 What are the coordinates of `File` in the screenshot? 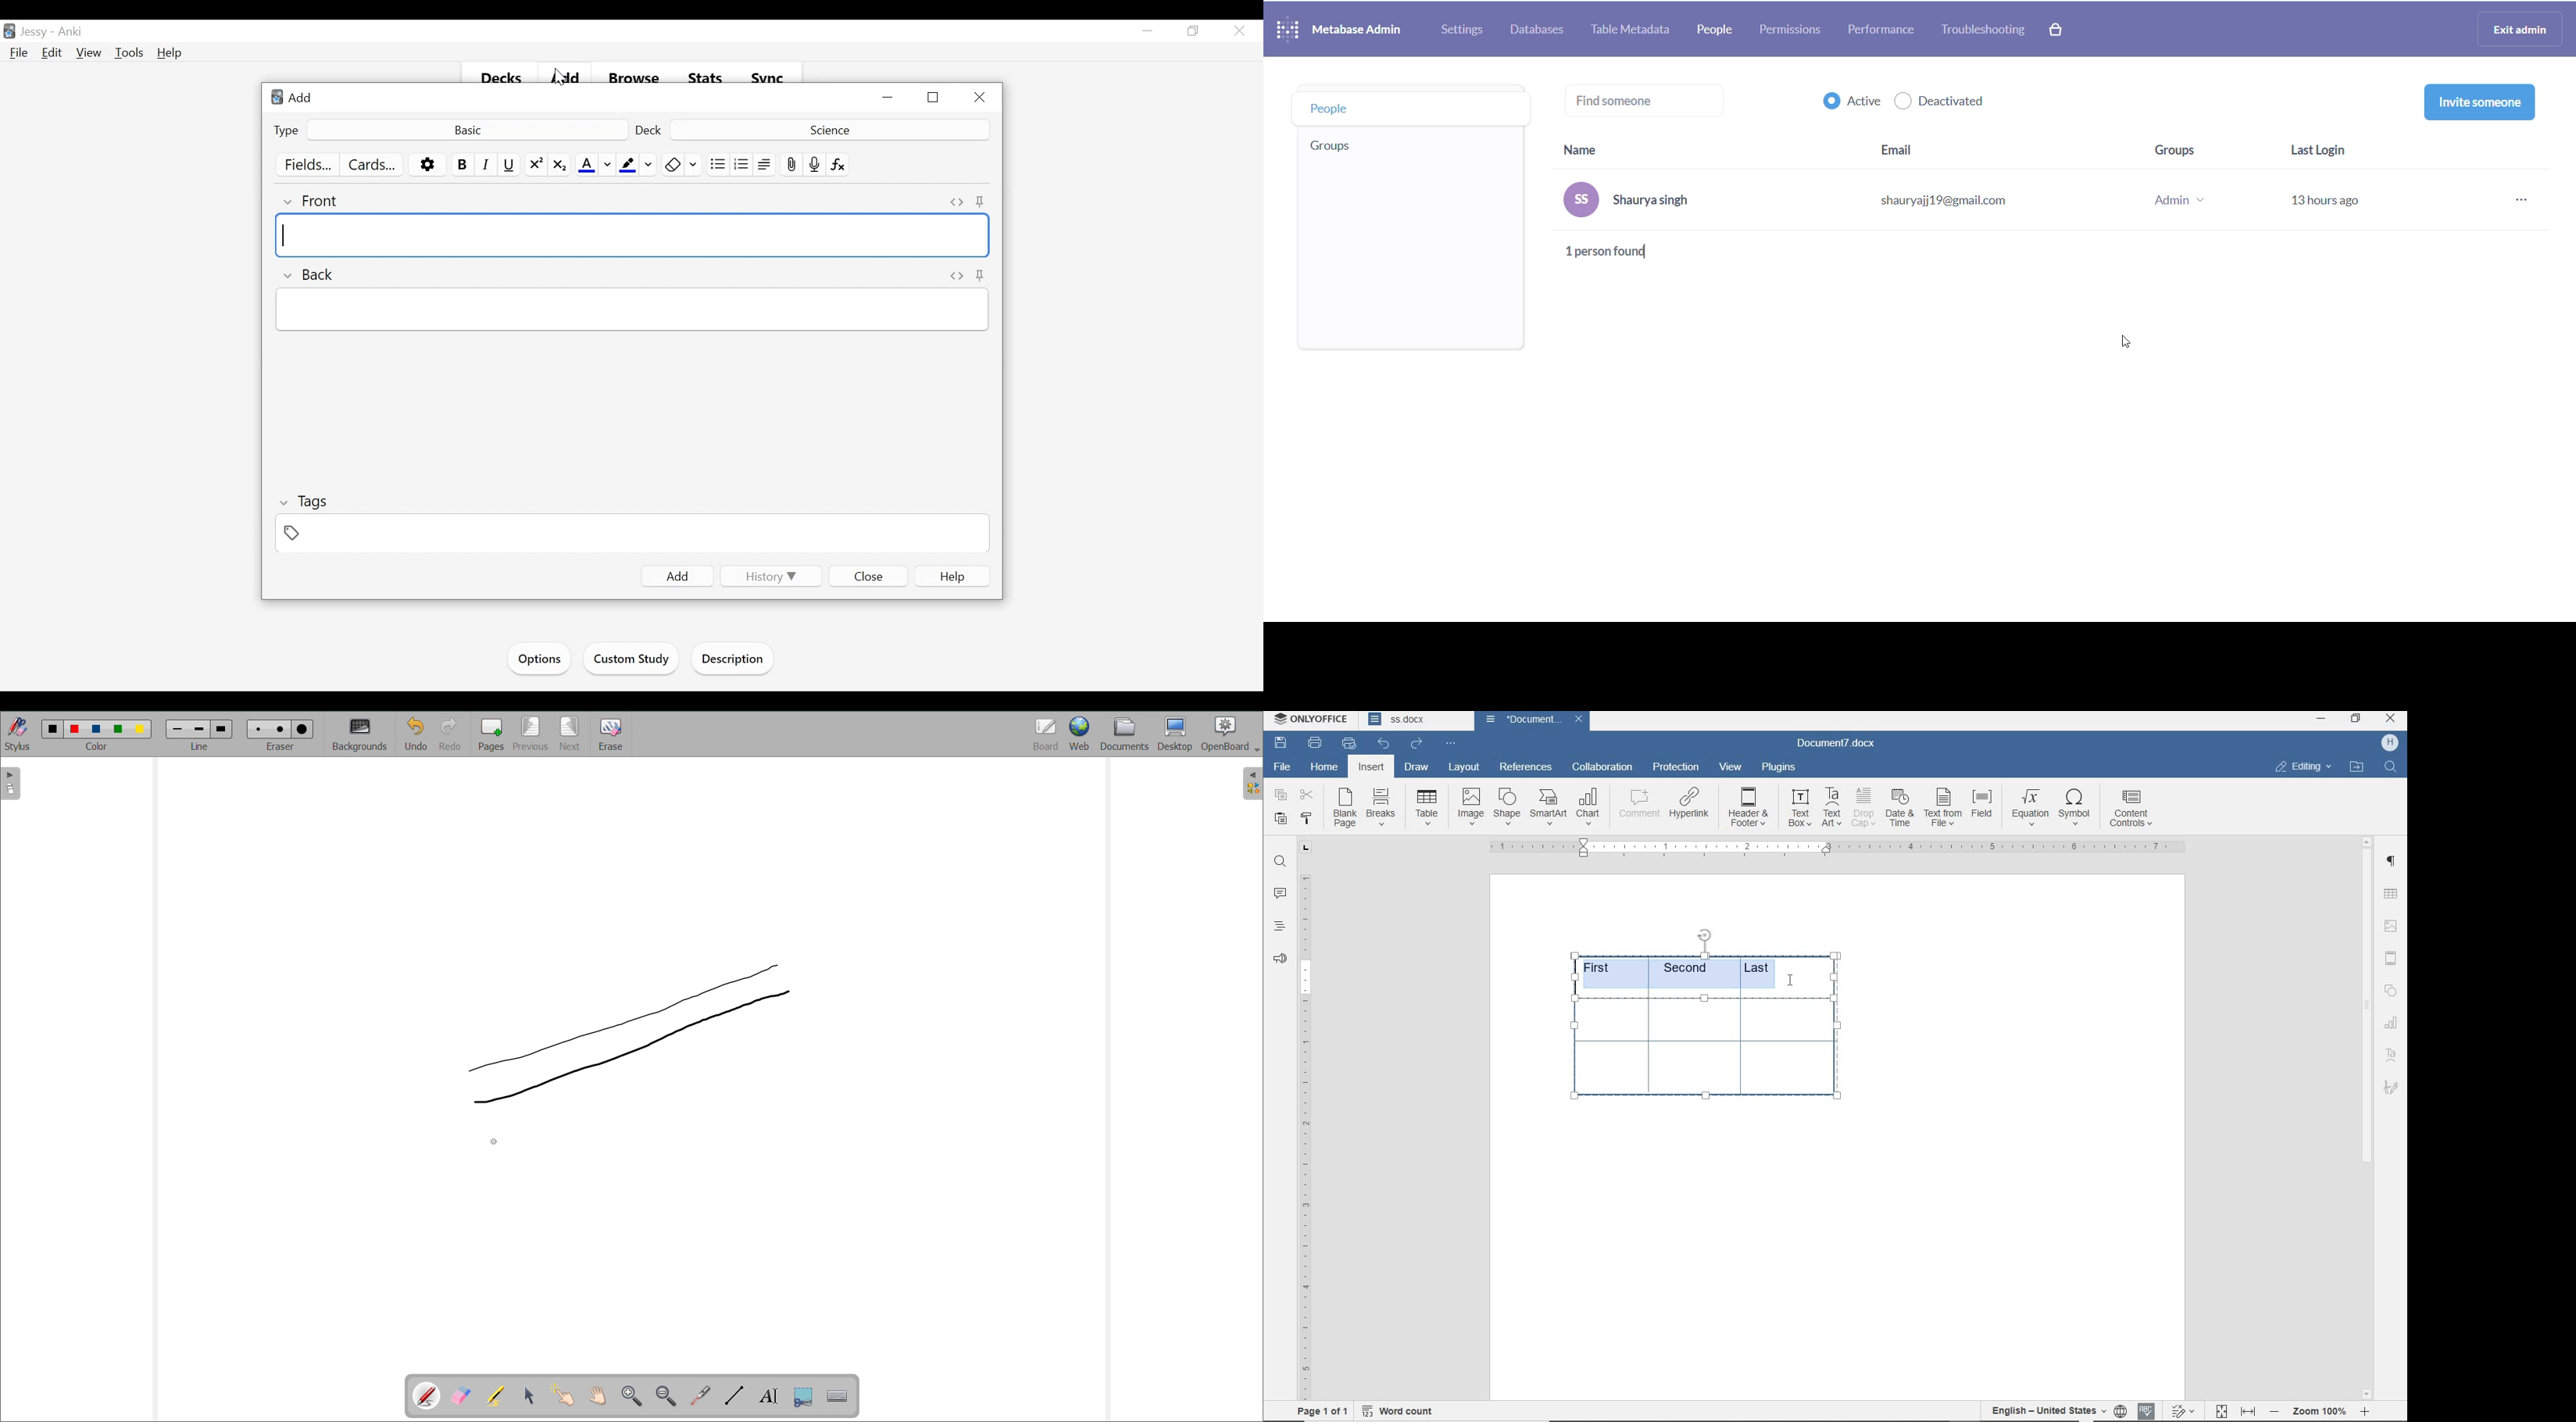 It's located at (19, 53).